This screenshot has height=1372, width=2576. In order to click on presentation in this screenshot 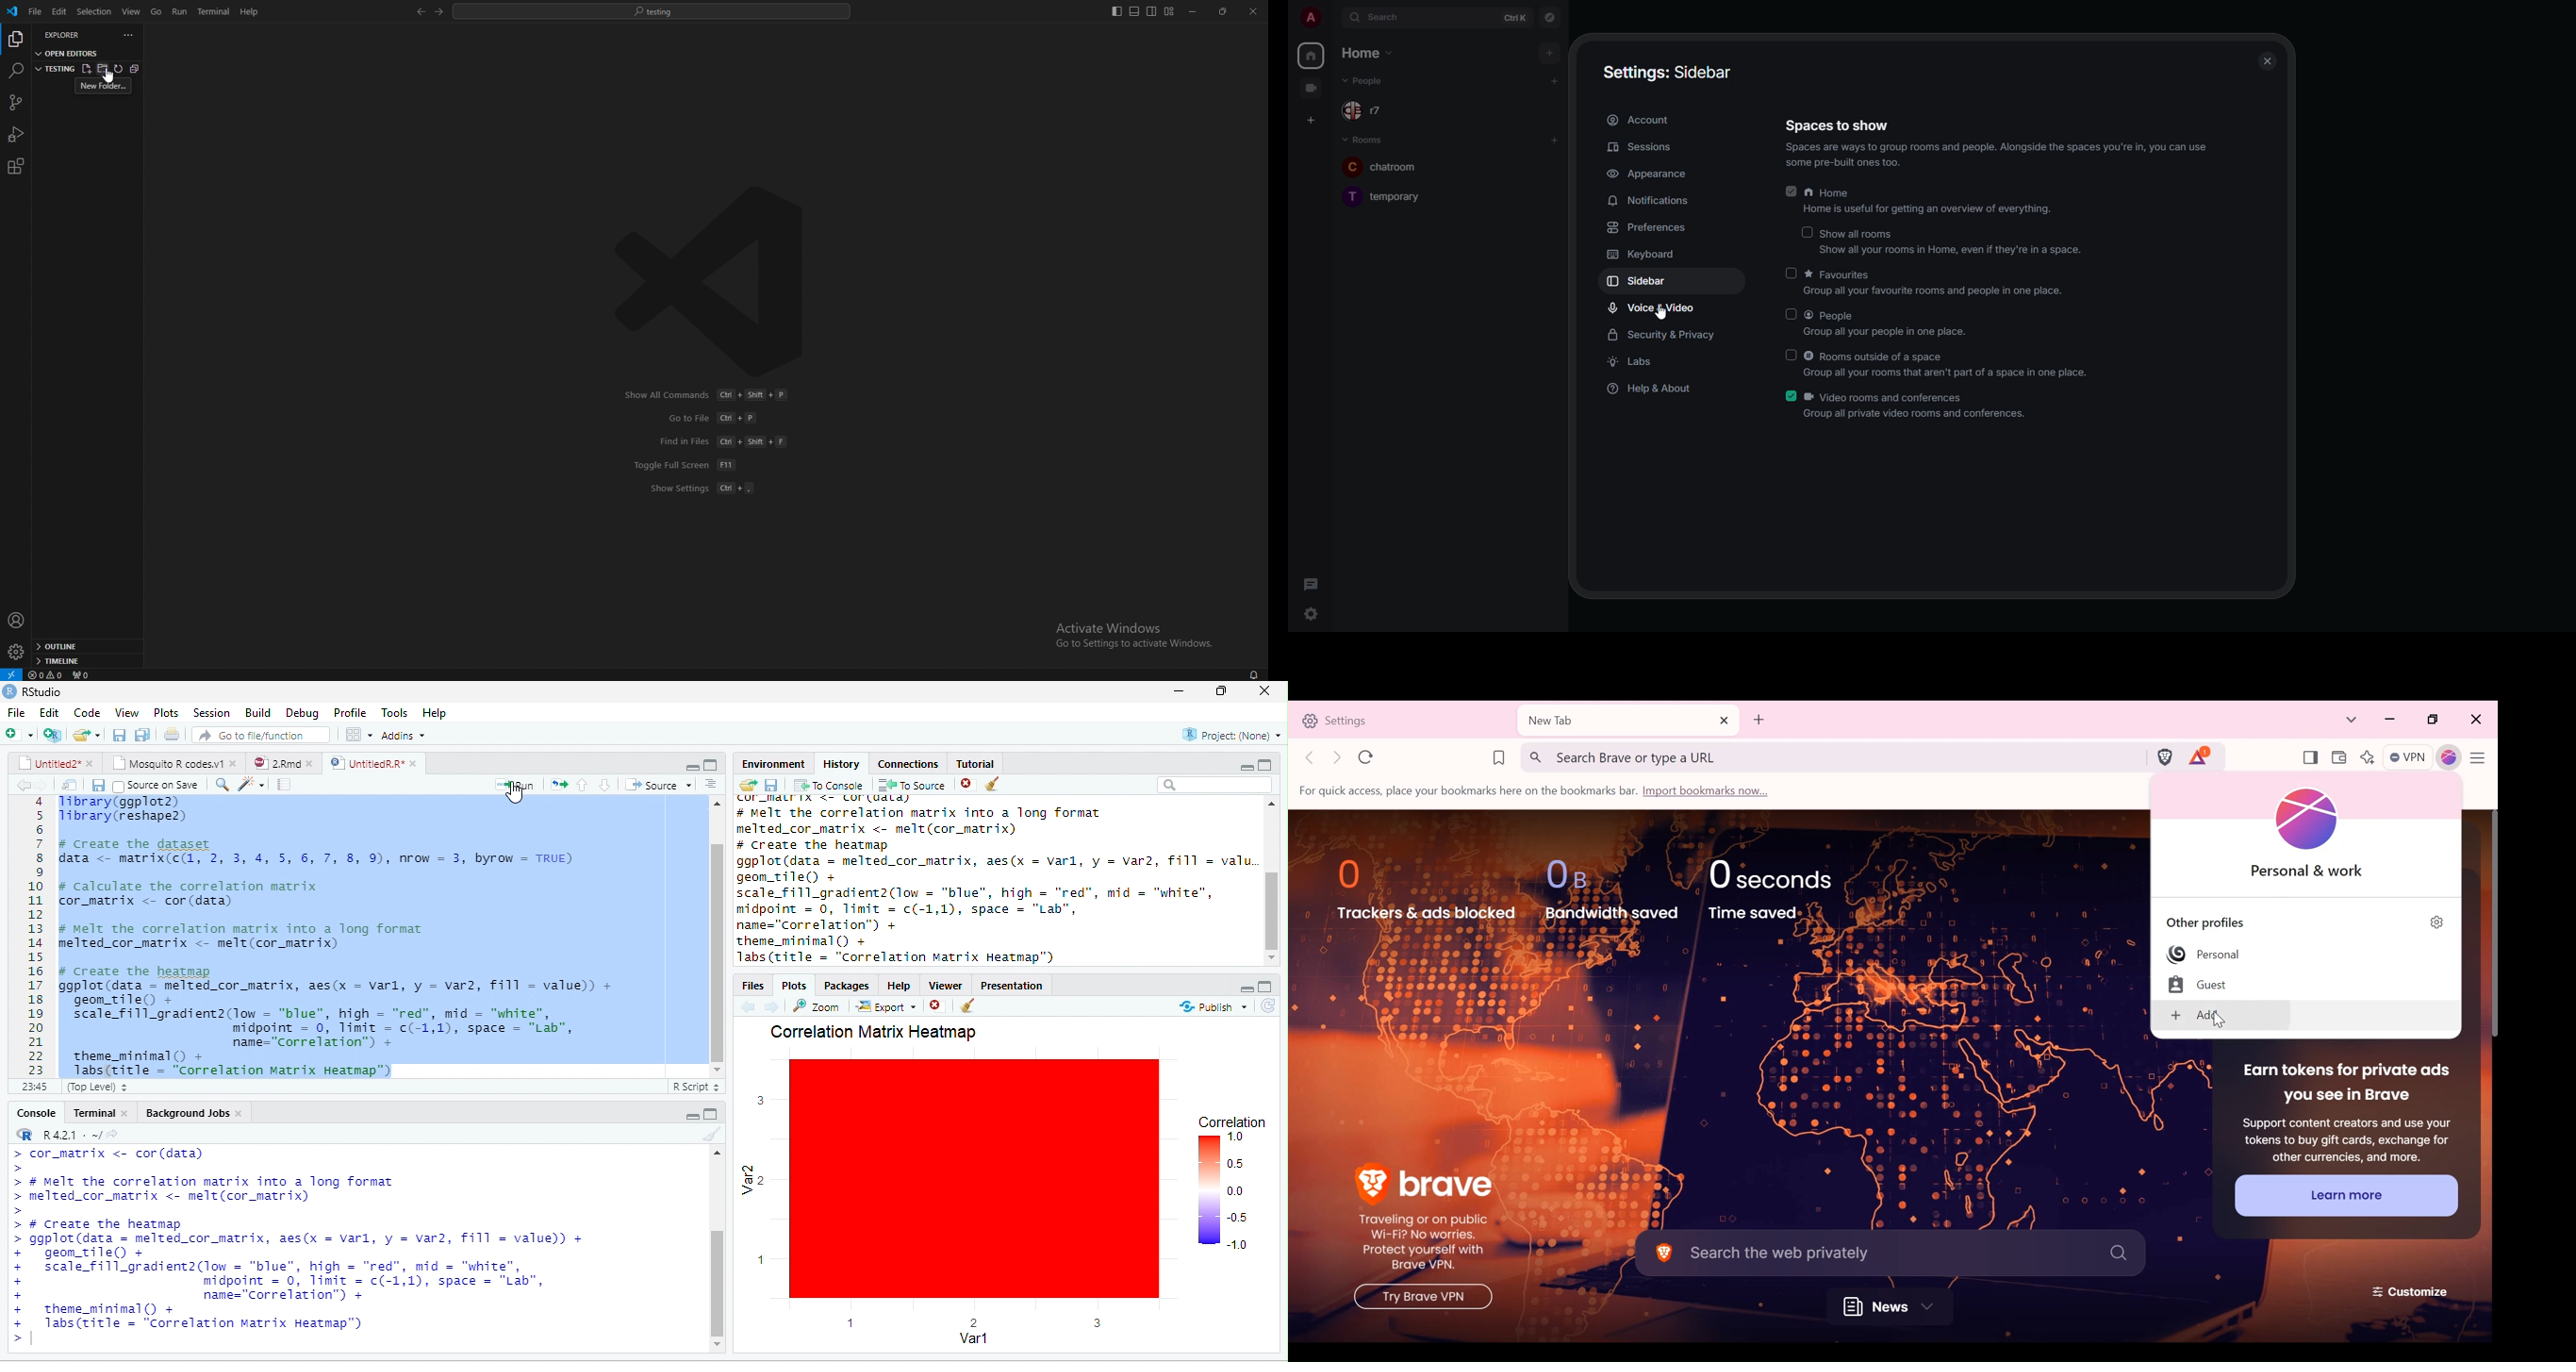, I will do `click(1016, 983)`.